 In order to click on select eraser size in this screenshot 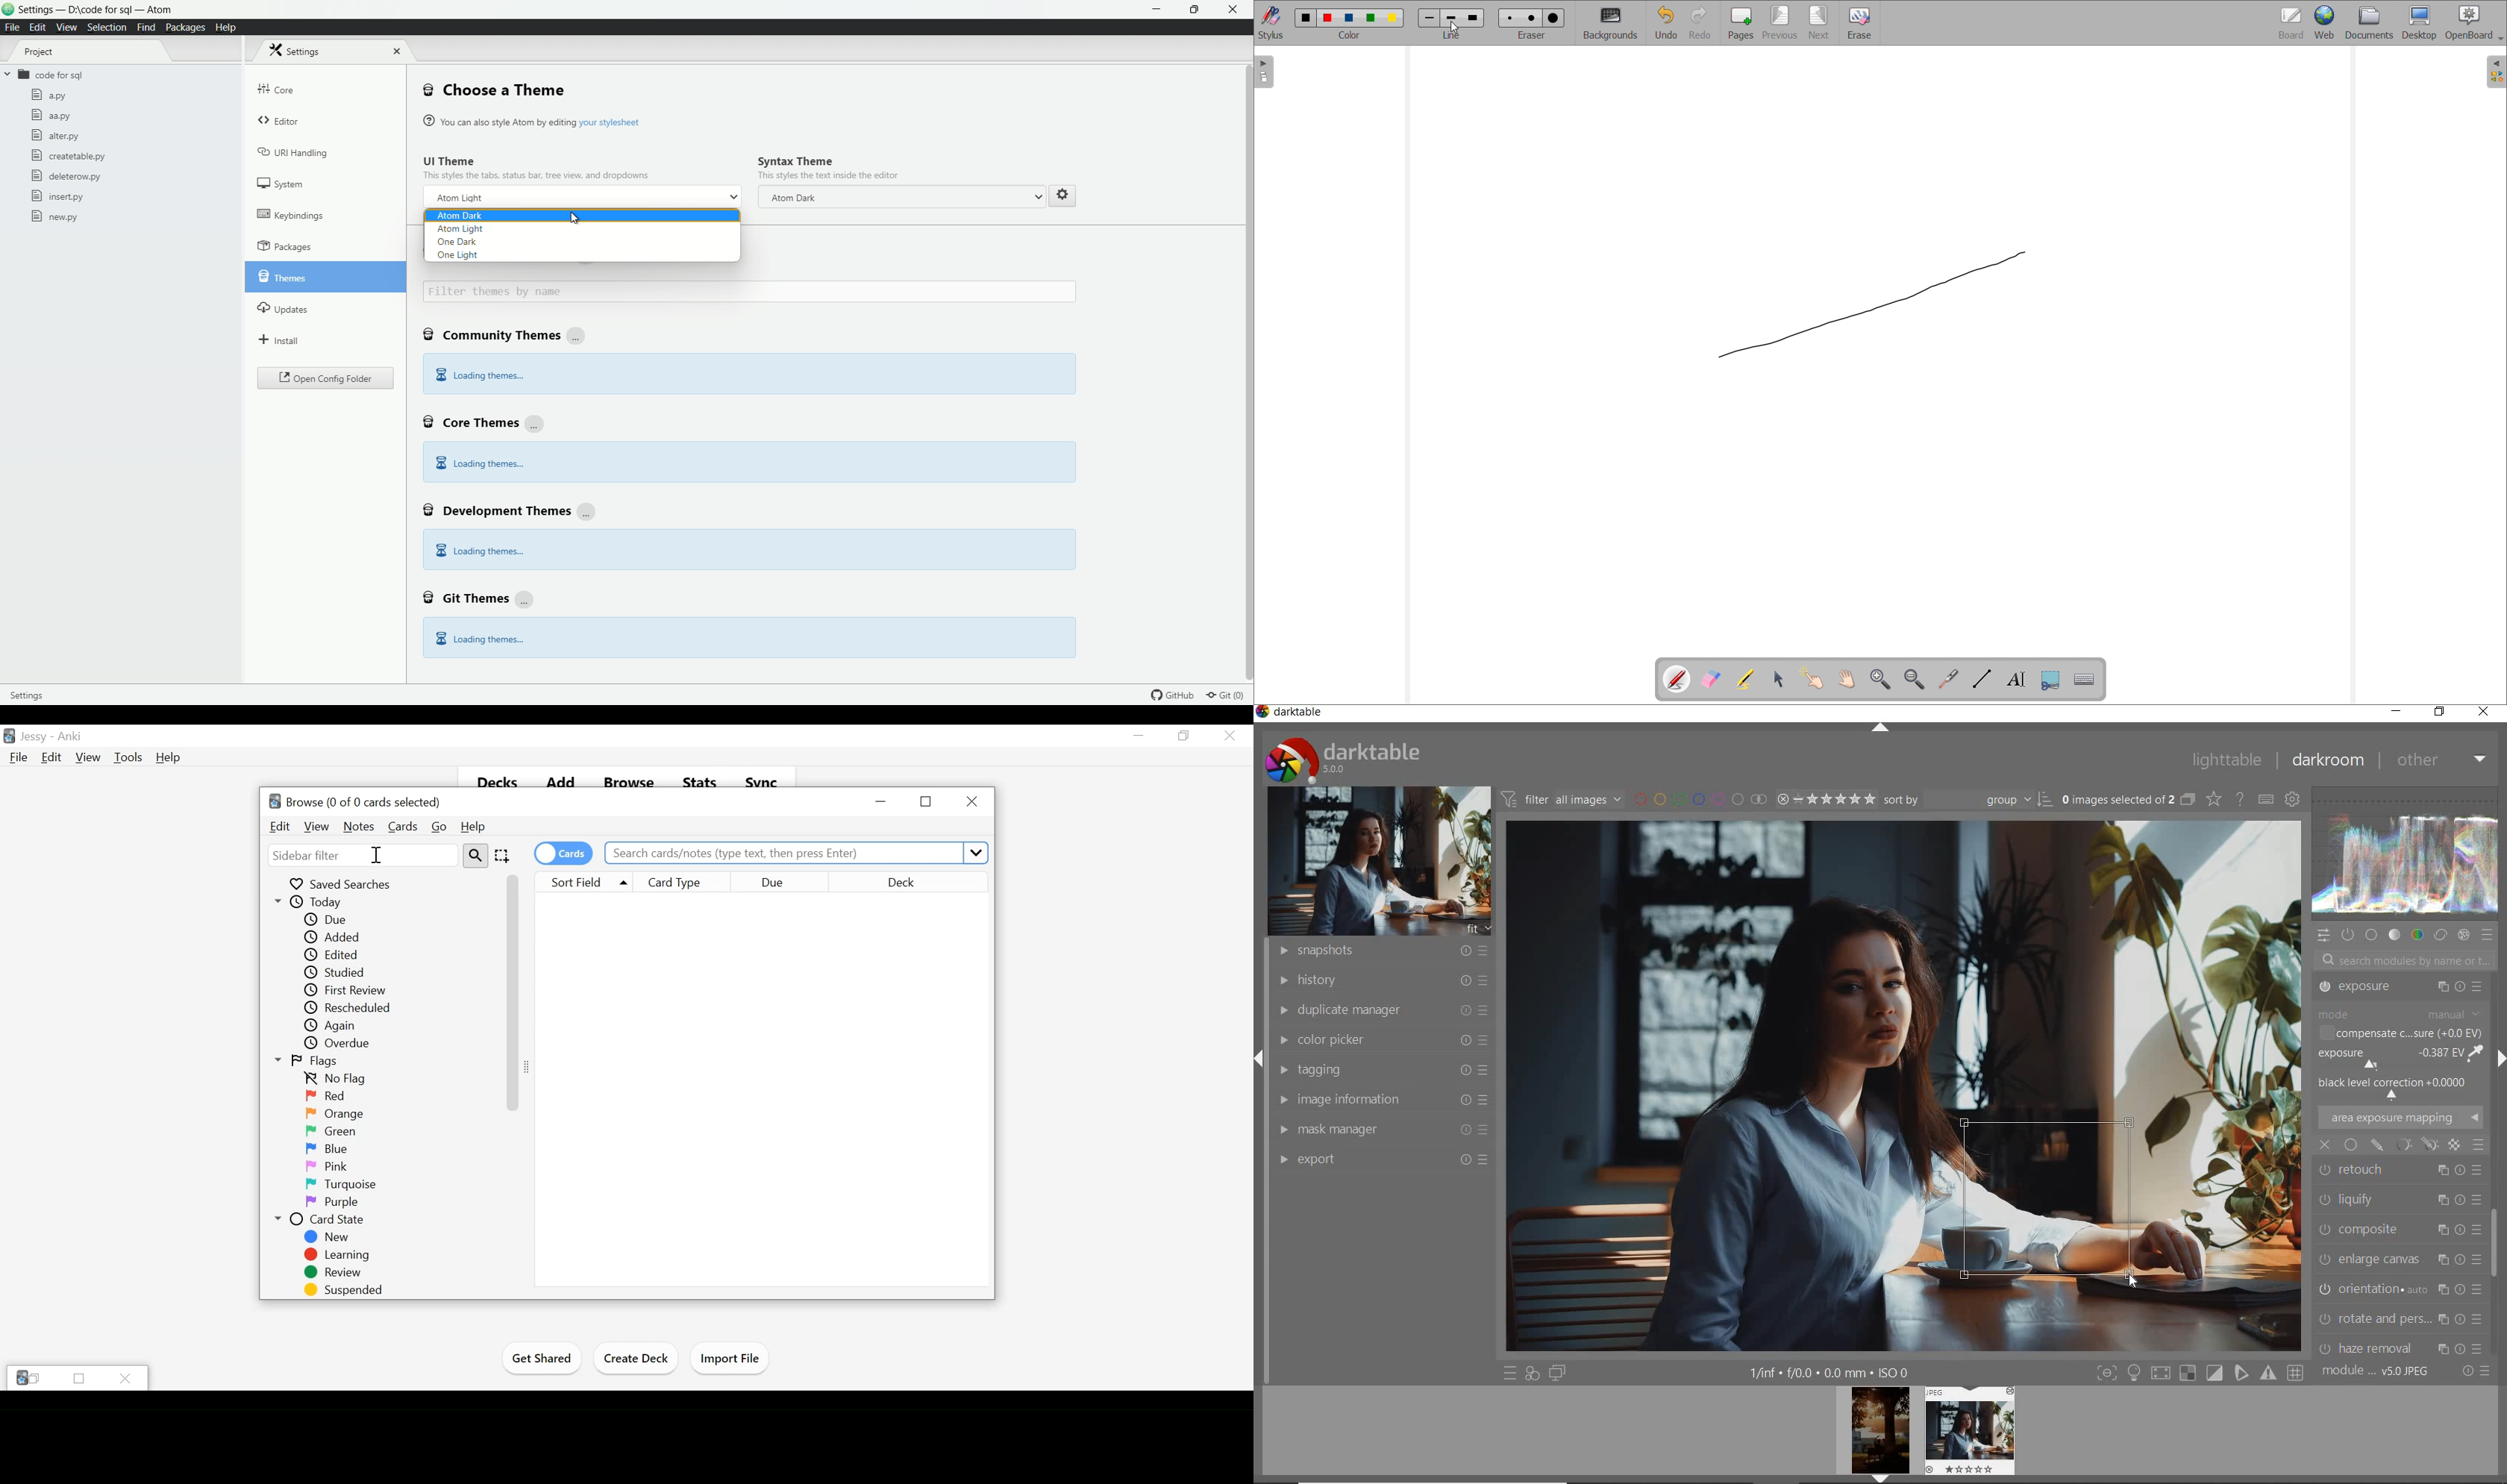, I will do `click(1532, 35)`.